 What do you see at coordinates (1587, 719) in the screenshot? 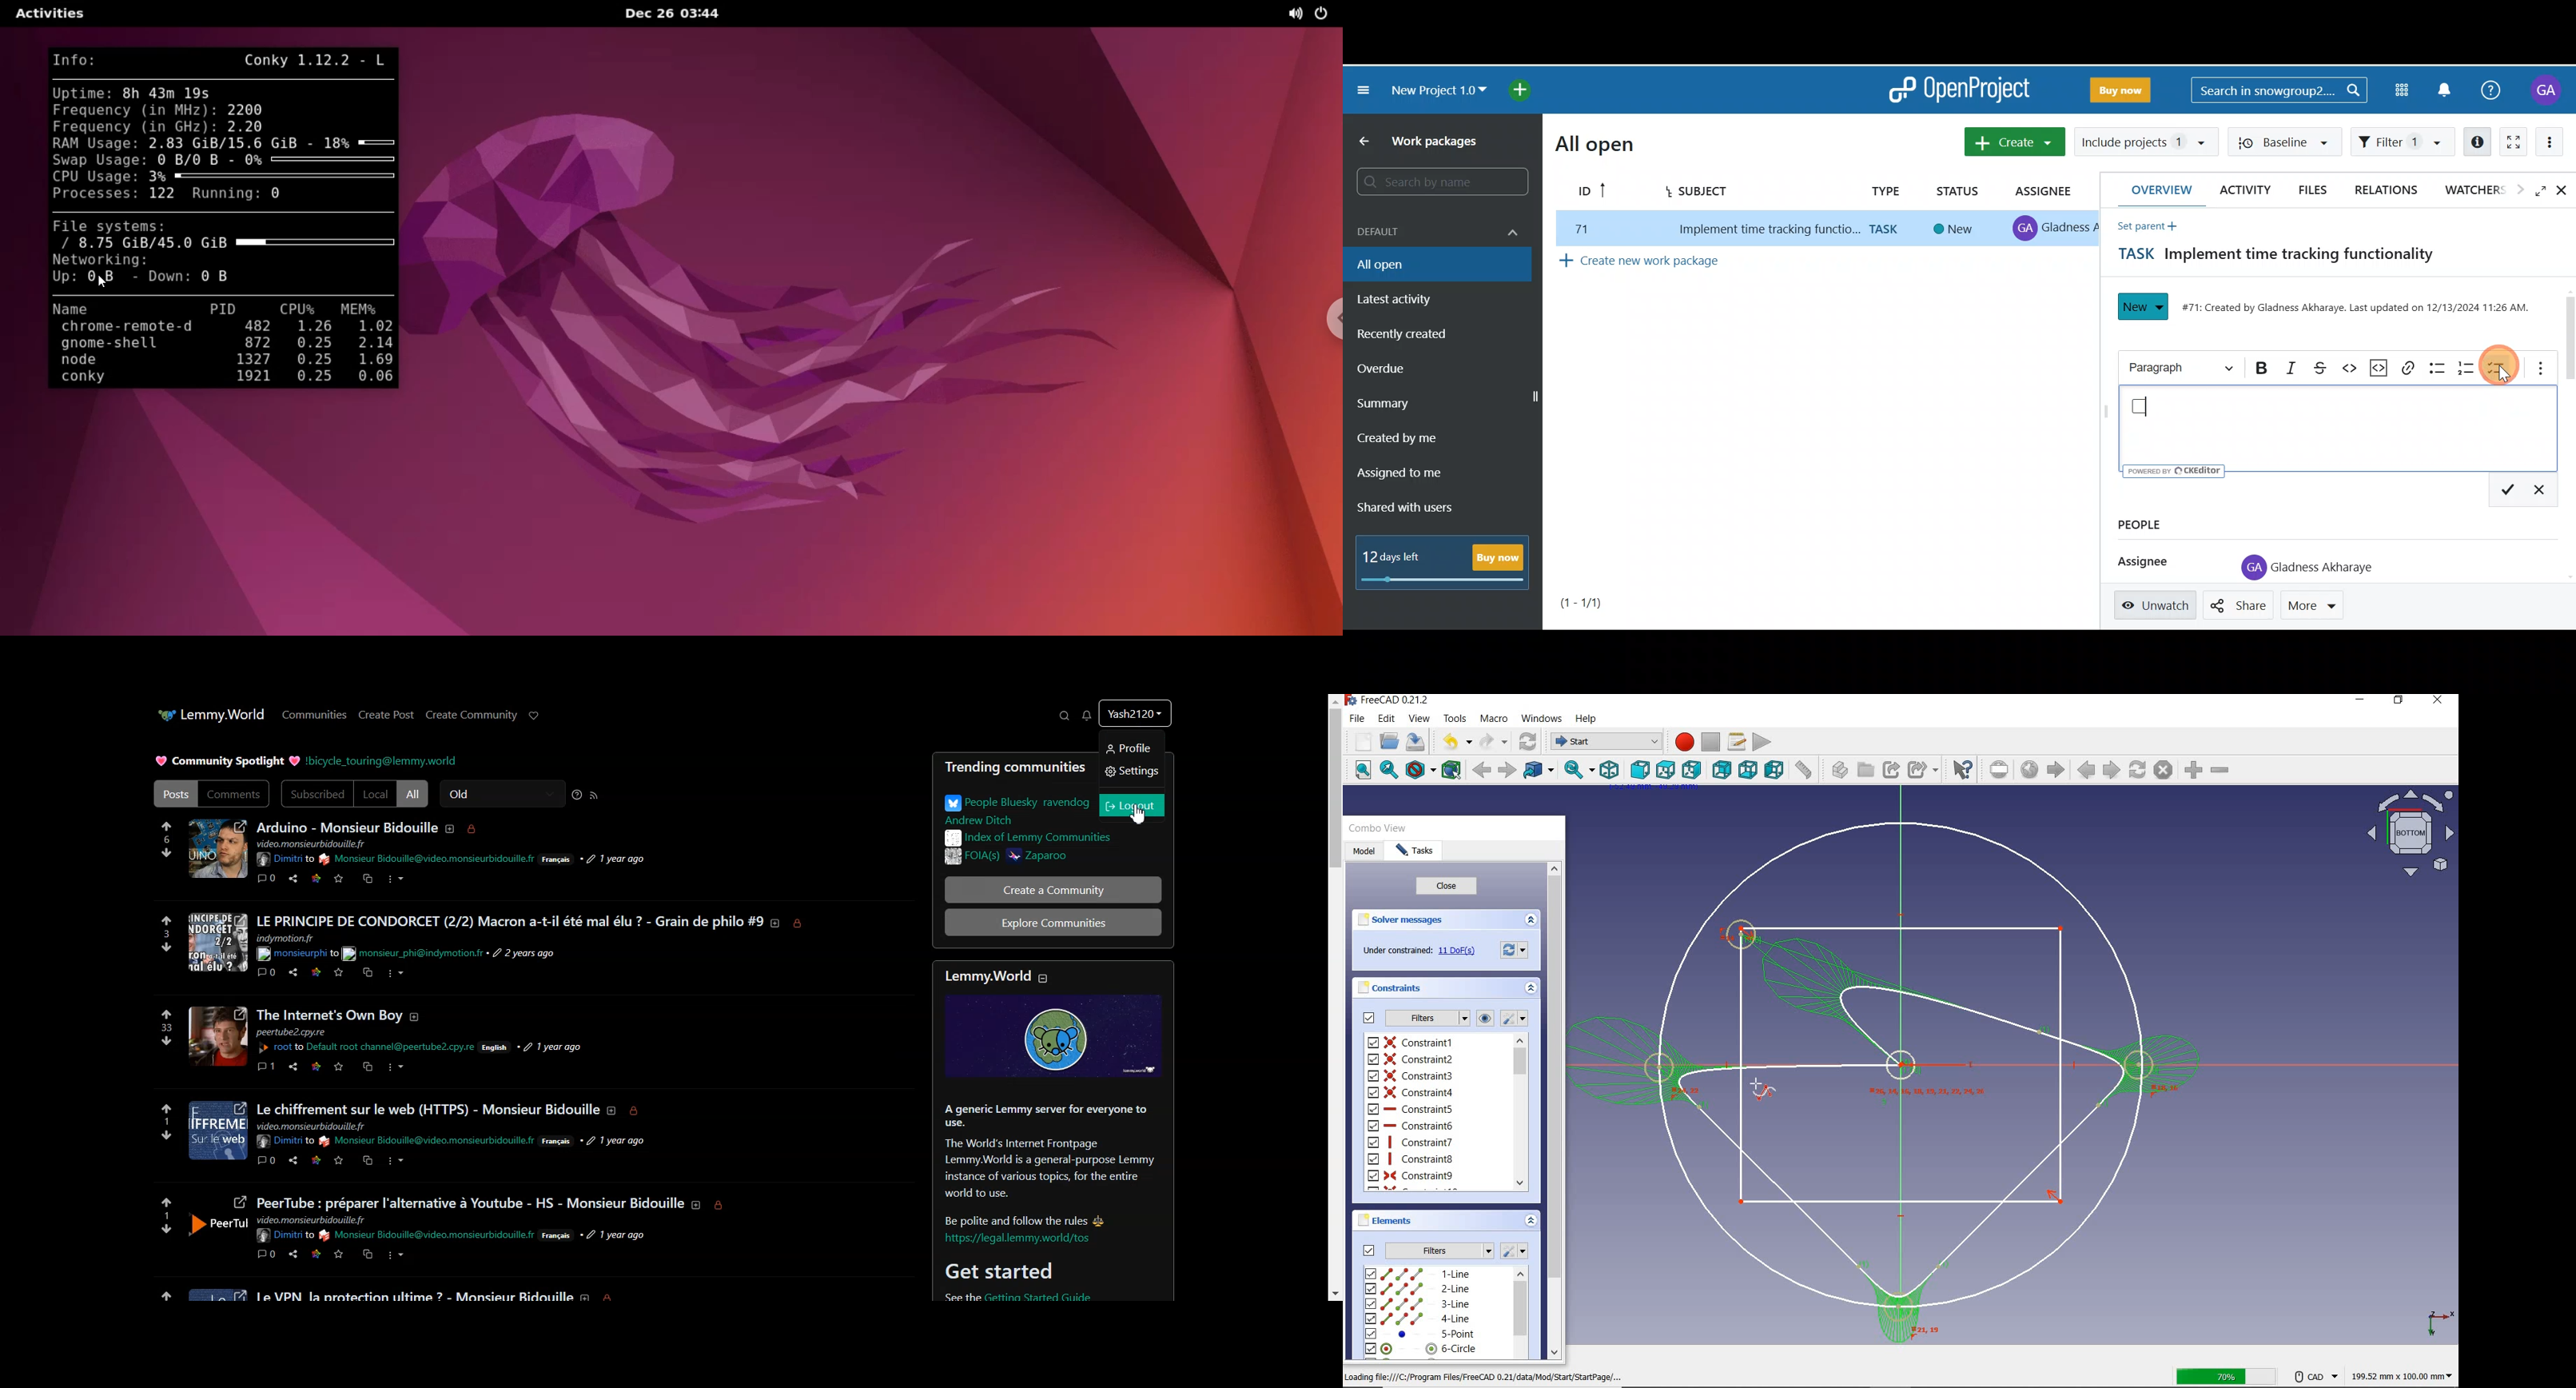
I see `help` at bounding box center [1587, 719].